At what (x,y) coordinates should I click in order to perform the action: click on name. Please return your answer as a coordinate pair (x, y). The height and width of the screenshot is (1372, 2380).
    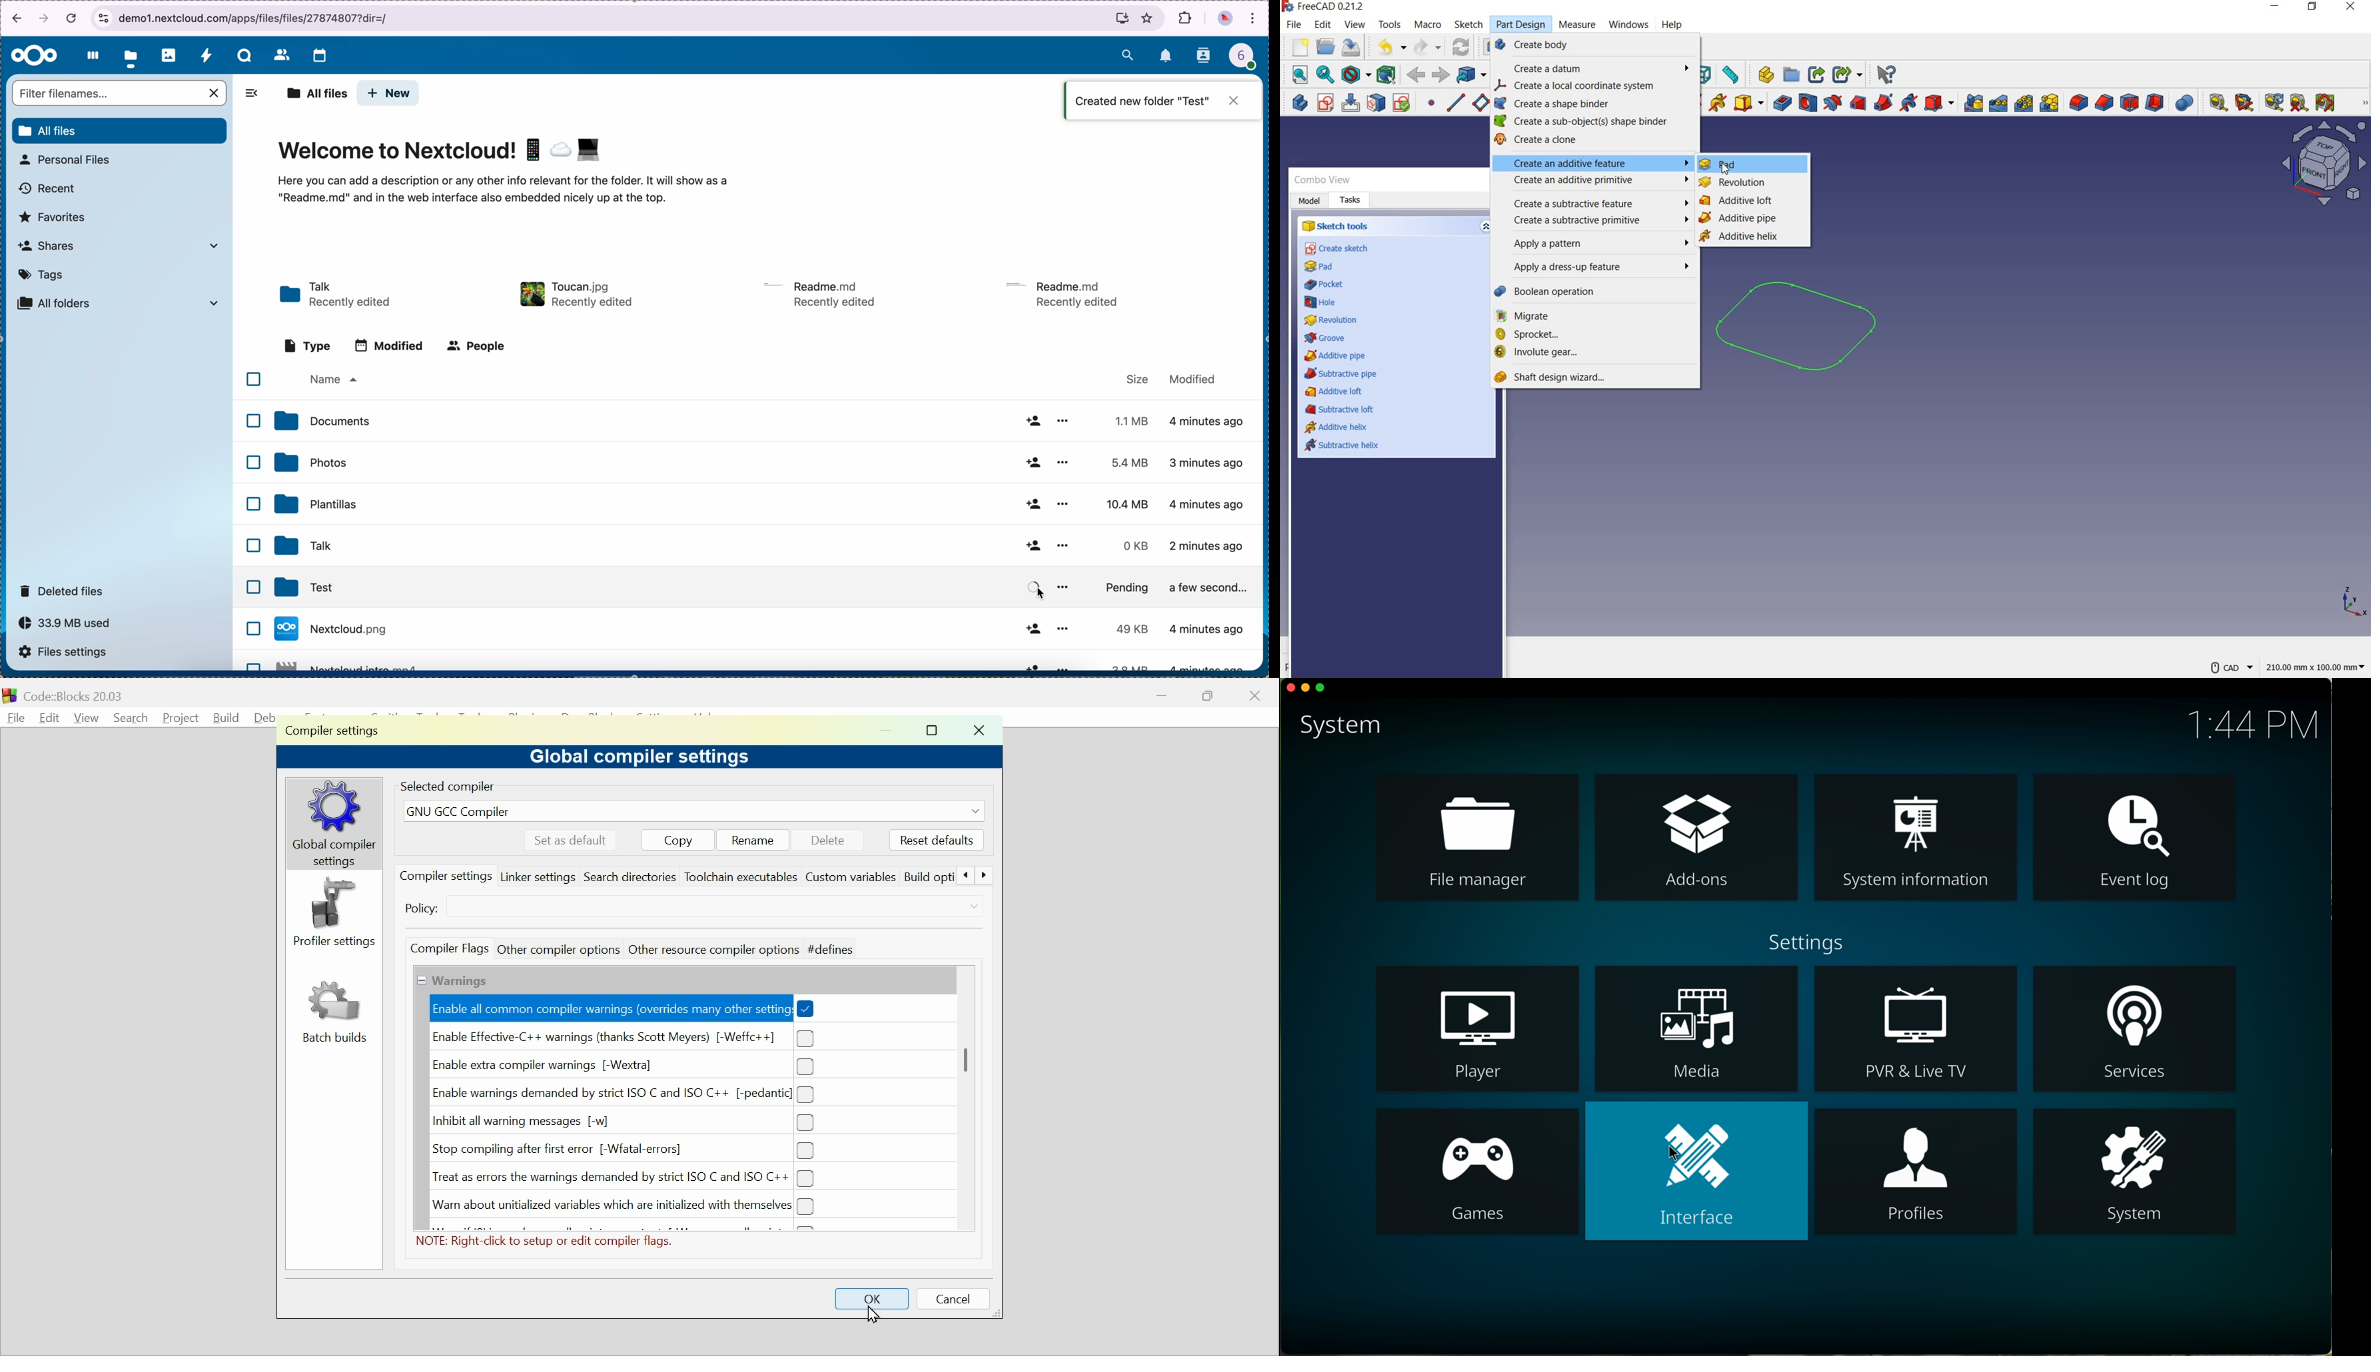
    Looking at the image, I should click on (333, 380).